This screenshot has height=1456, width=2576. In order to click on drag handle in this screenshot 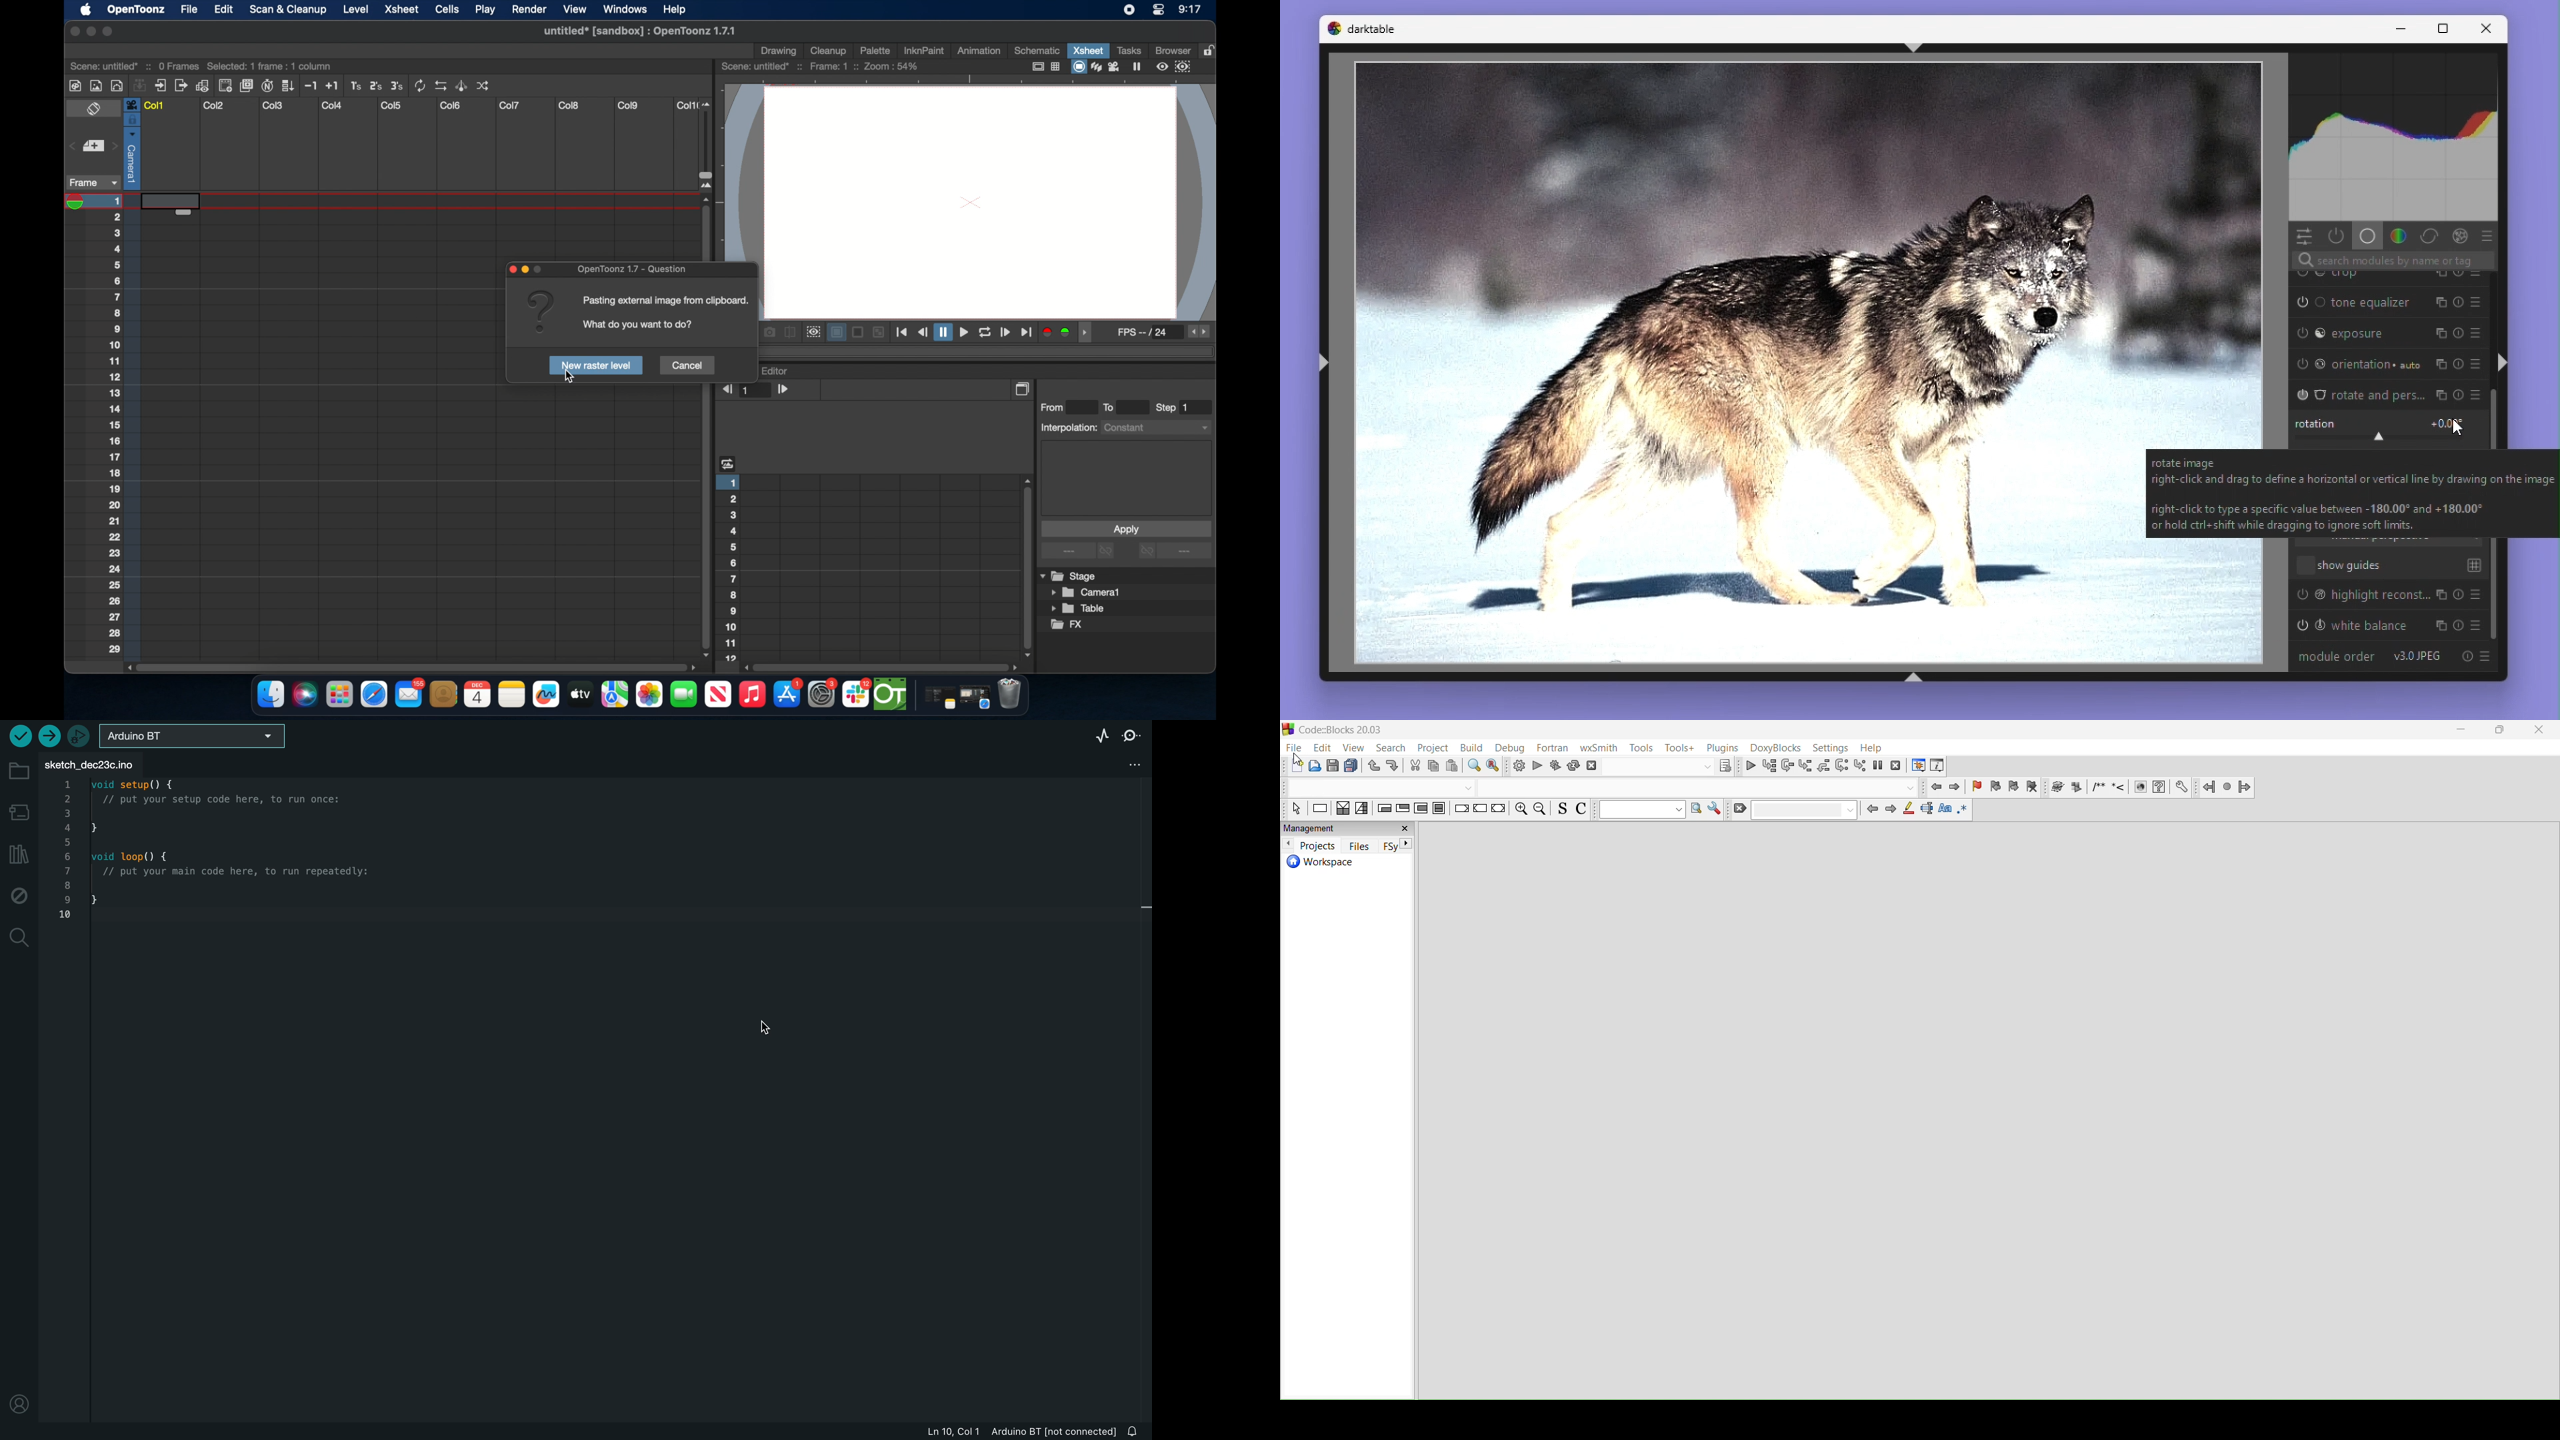, I will do `click(1088, 333)`.